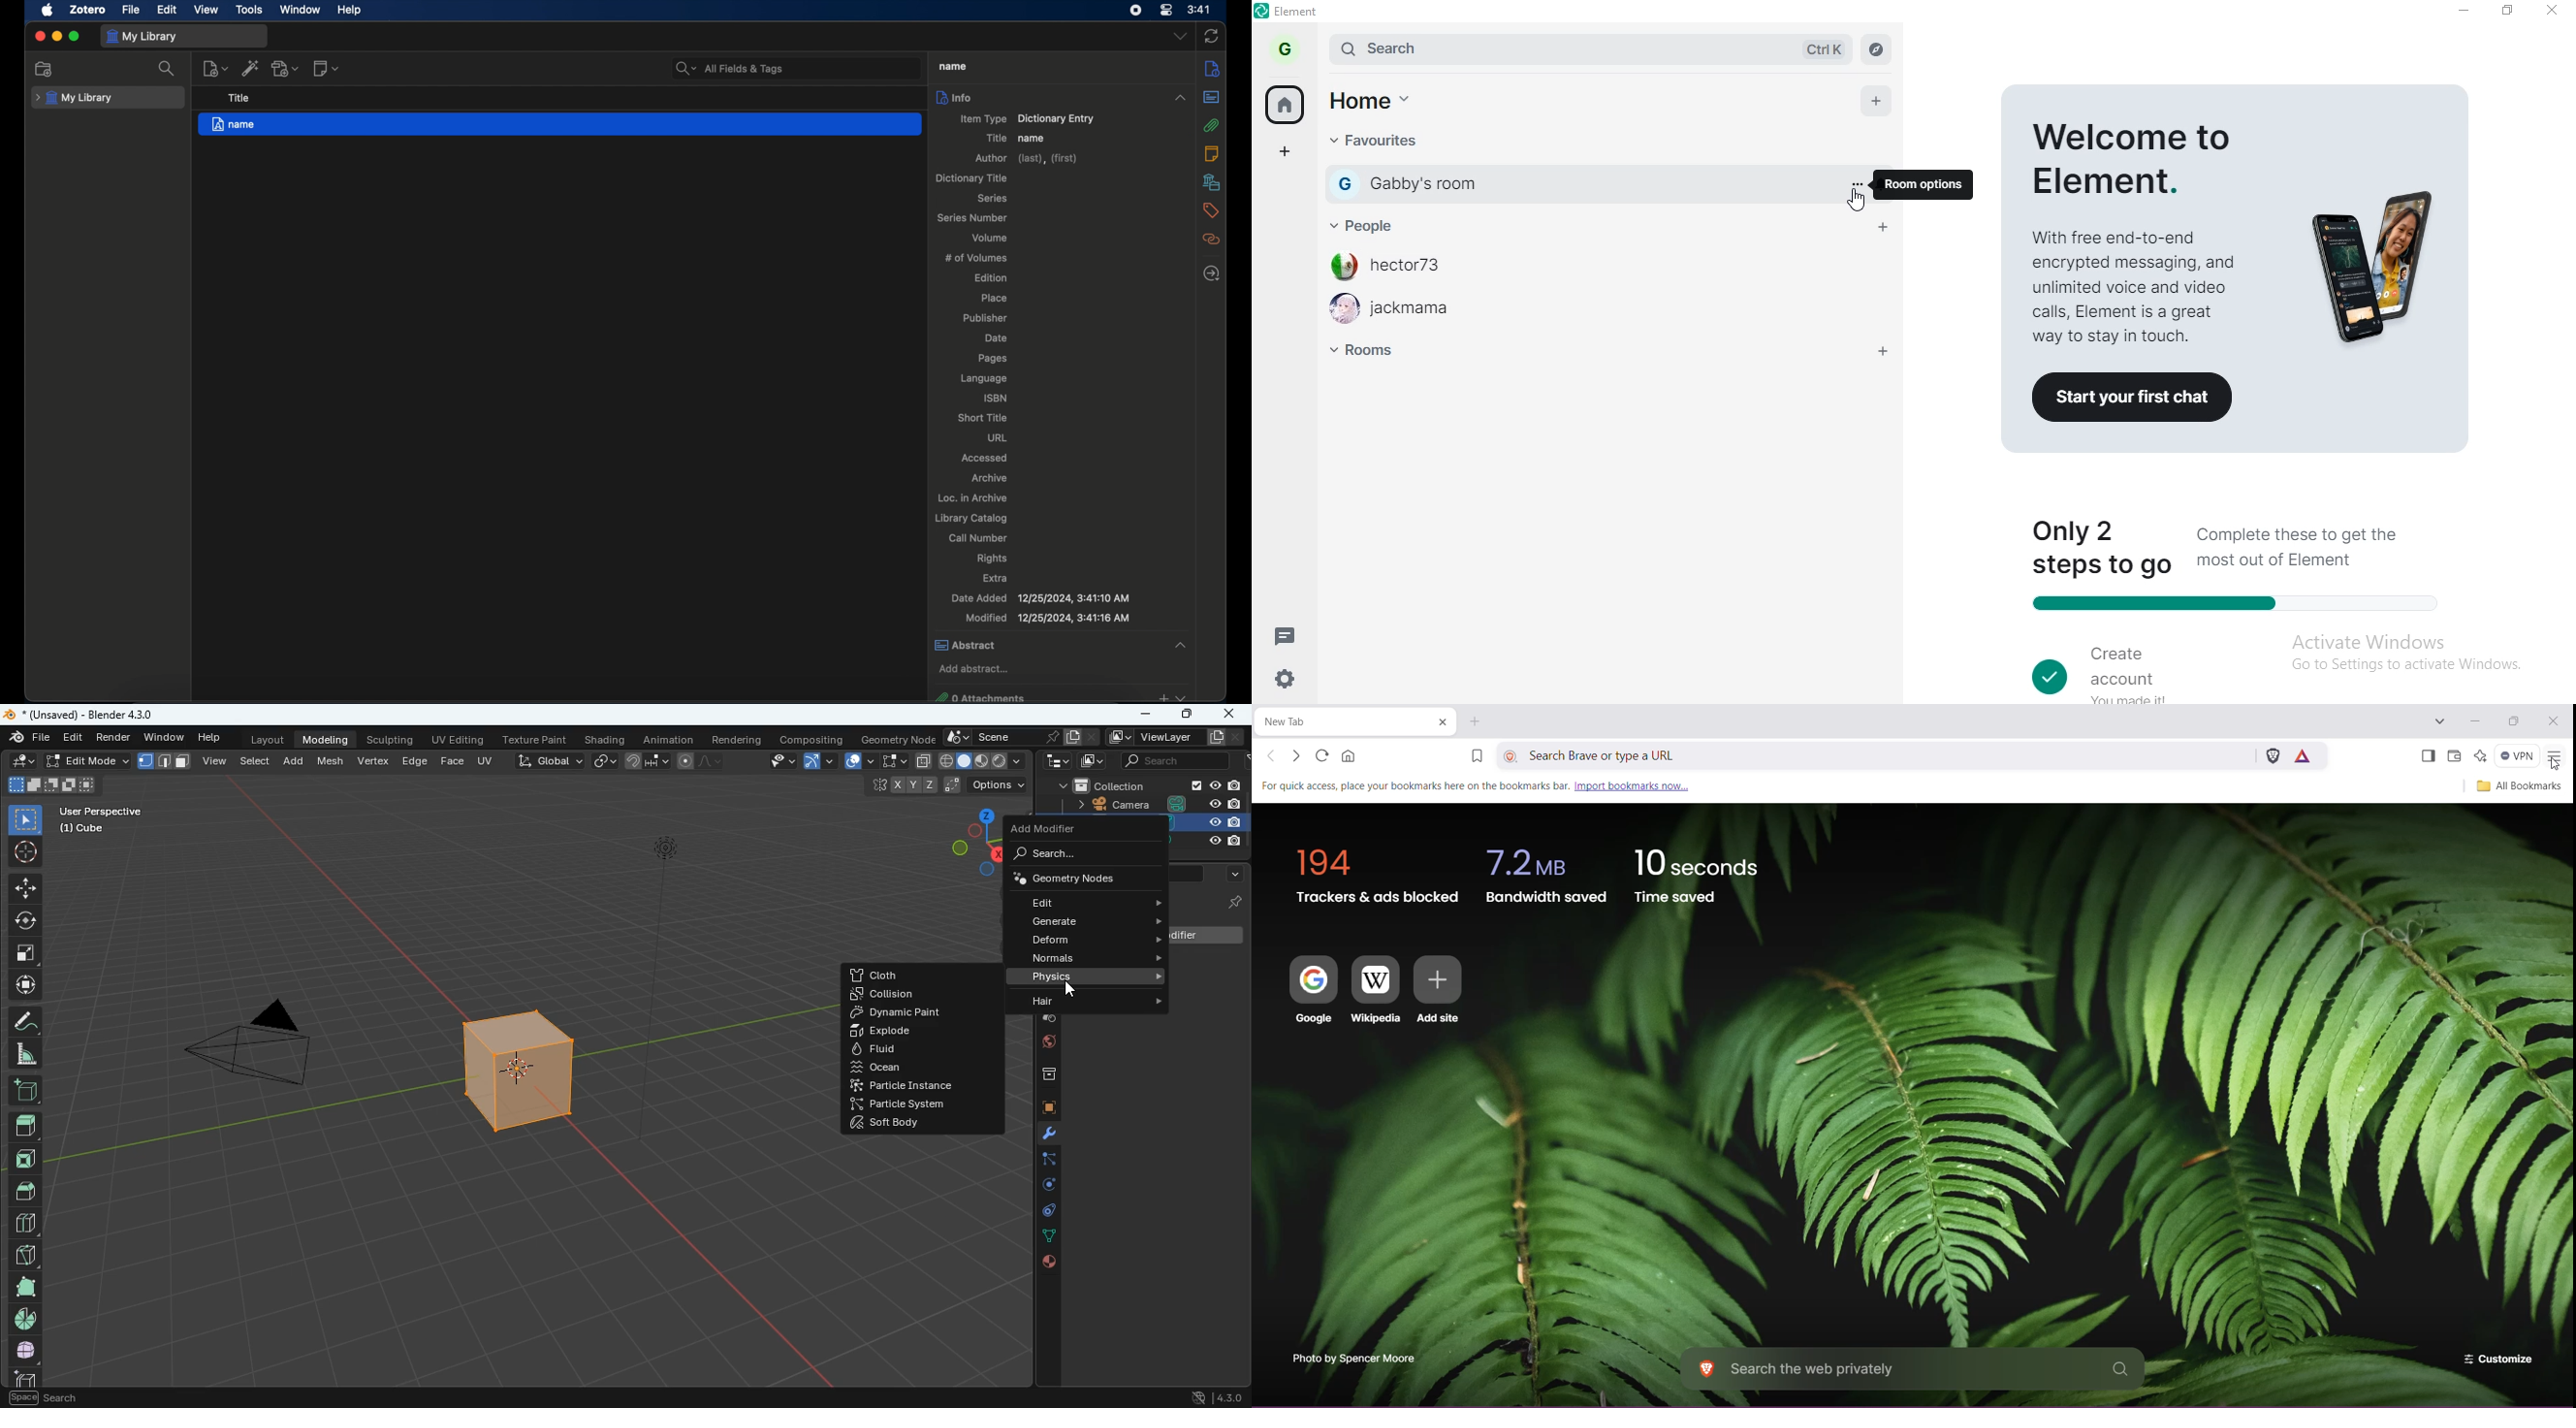 This screenshot has width=2576, height=1428. I want to click on public, so click(1049, 1262).